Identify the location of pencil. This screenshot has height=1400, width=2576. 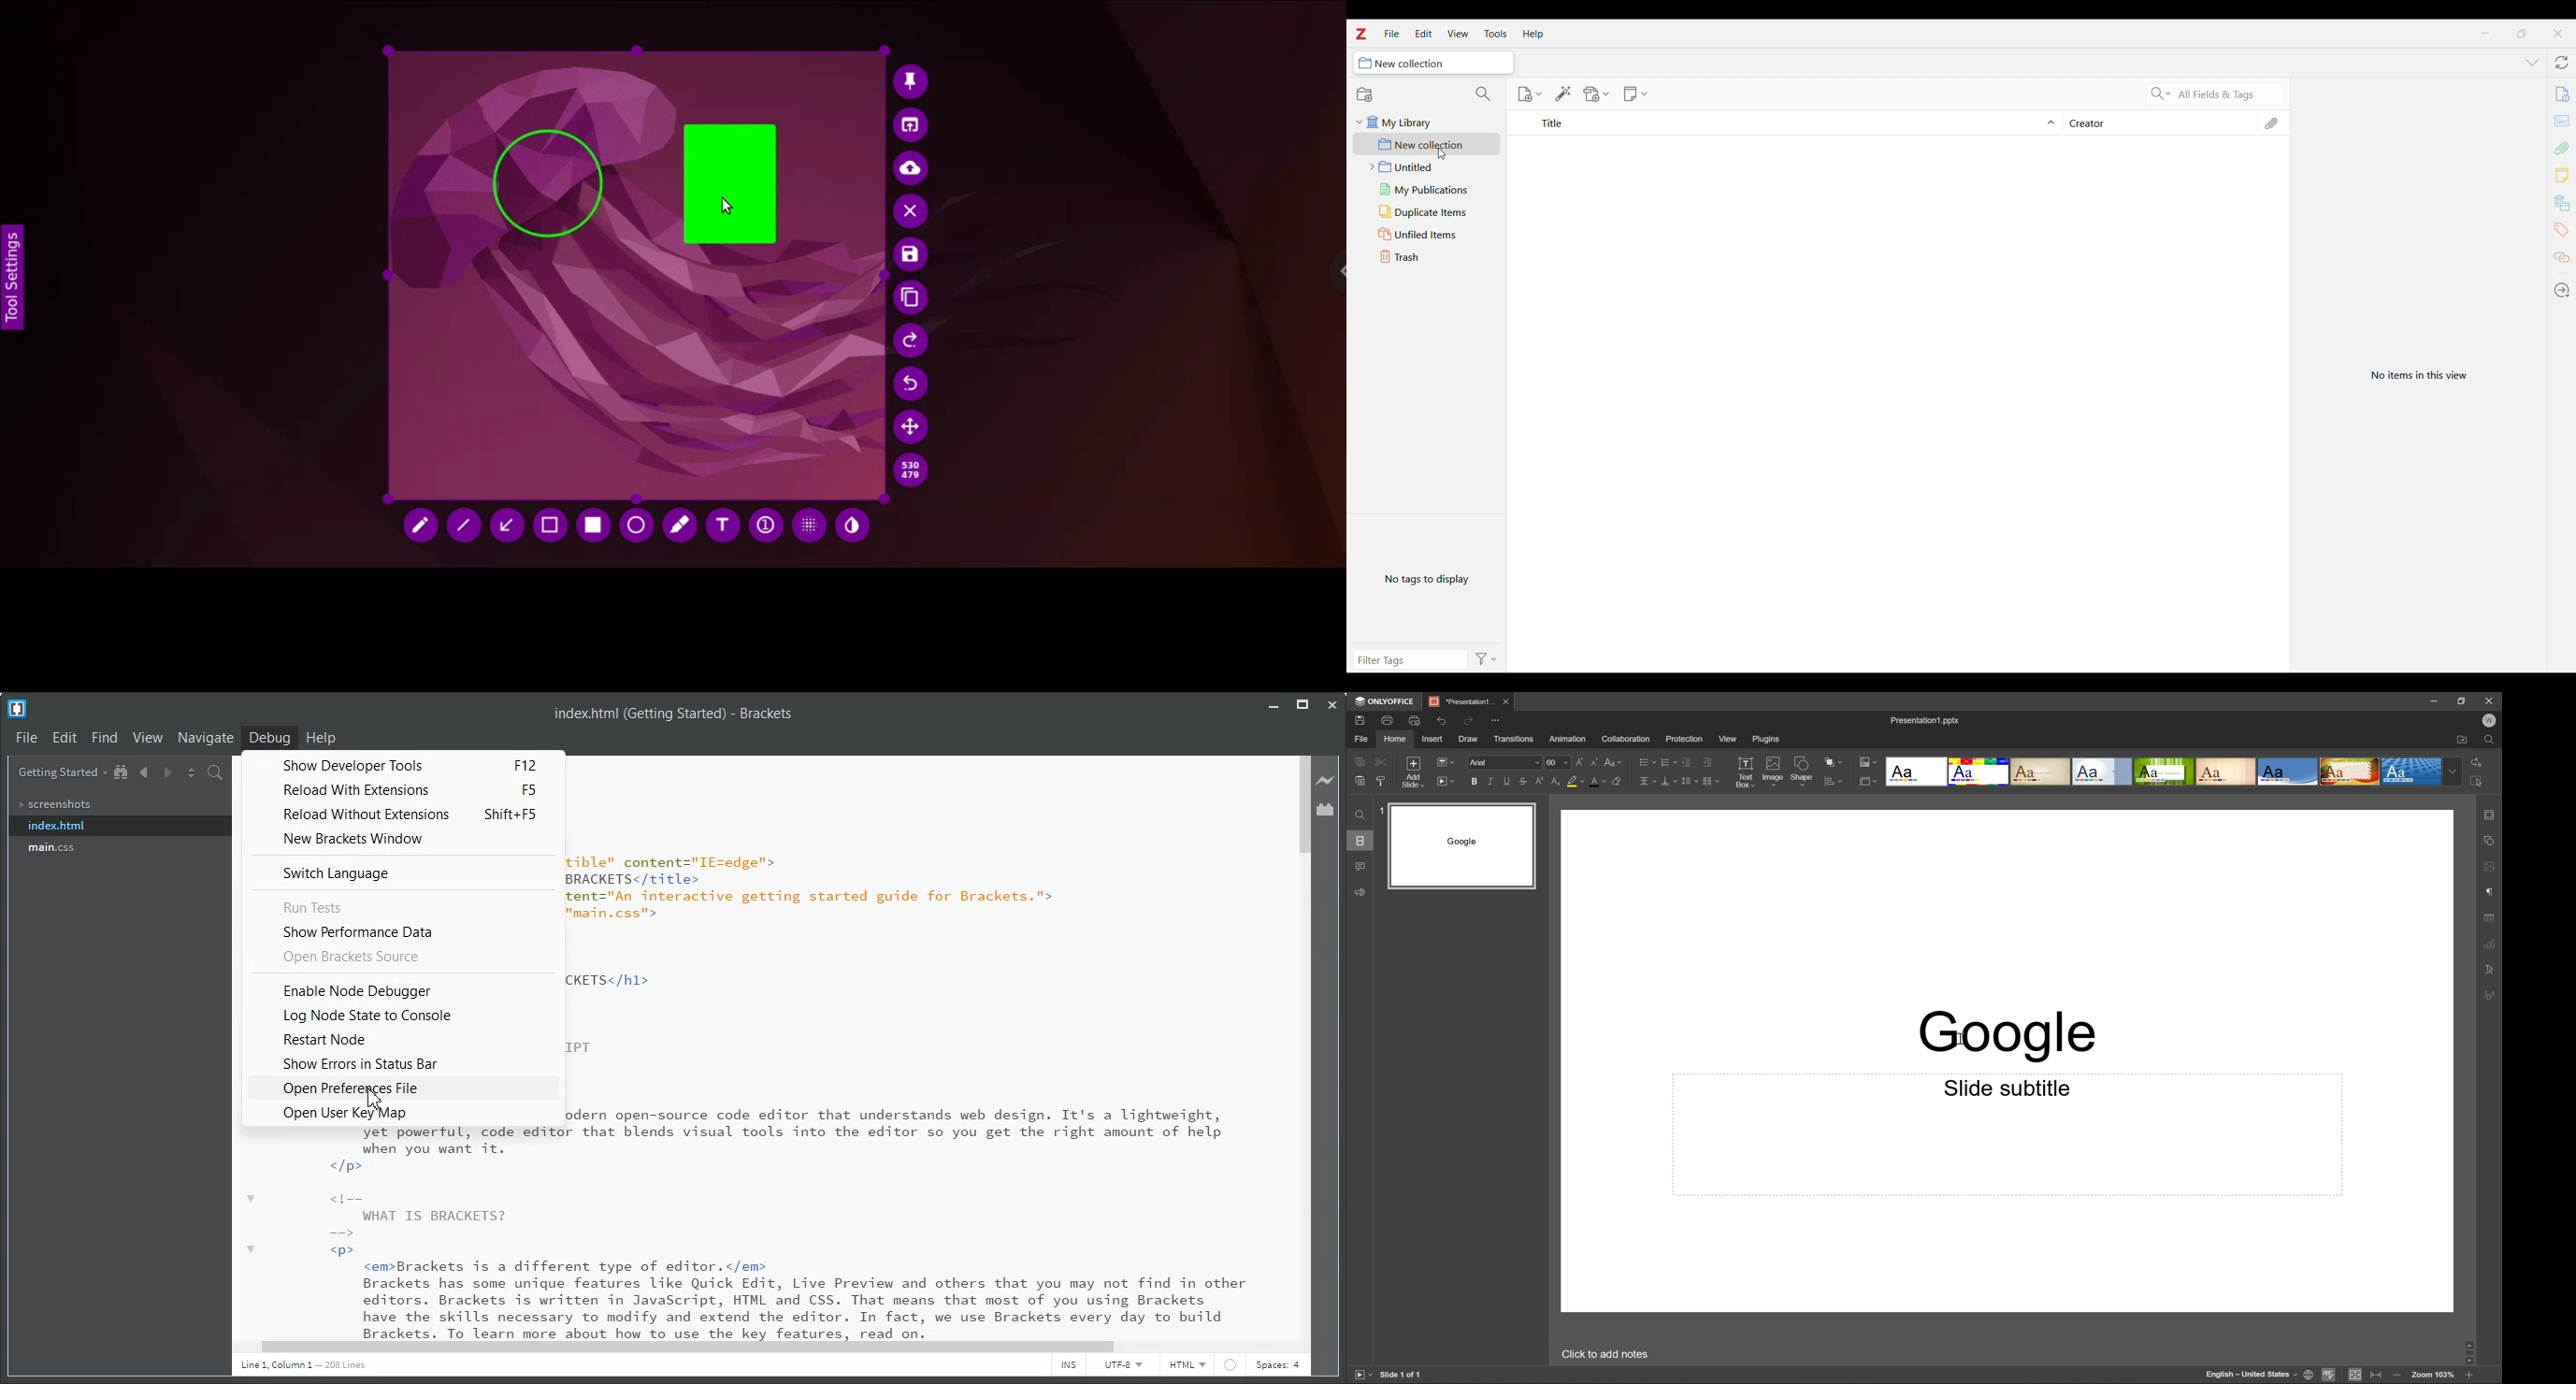
(422, 526).